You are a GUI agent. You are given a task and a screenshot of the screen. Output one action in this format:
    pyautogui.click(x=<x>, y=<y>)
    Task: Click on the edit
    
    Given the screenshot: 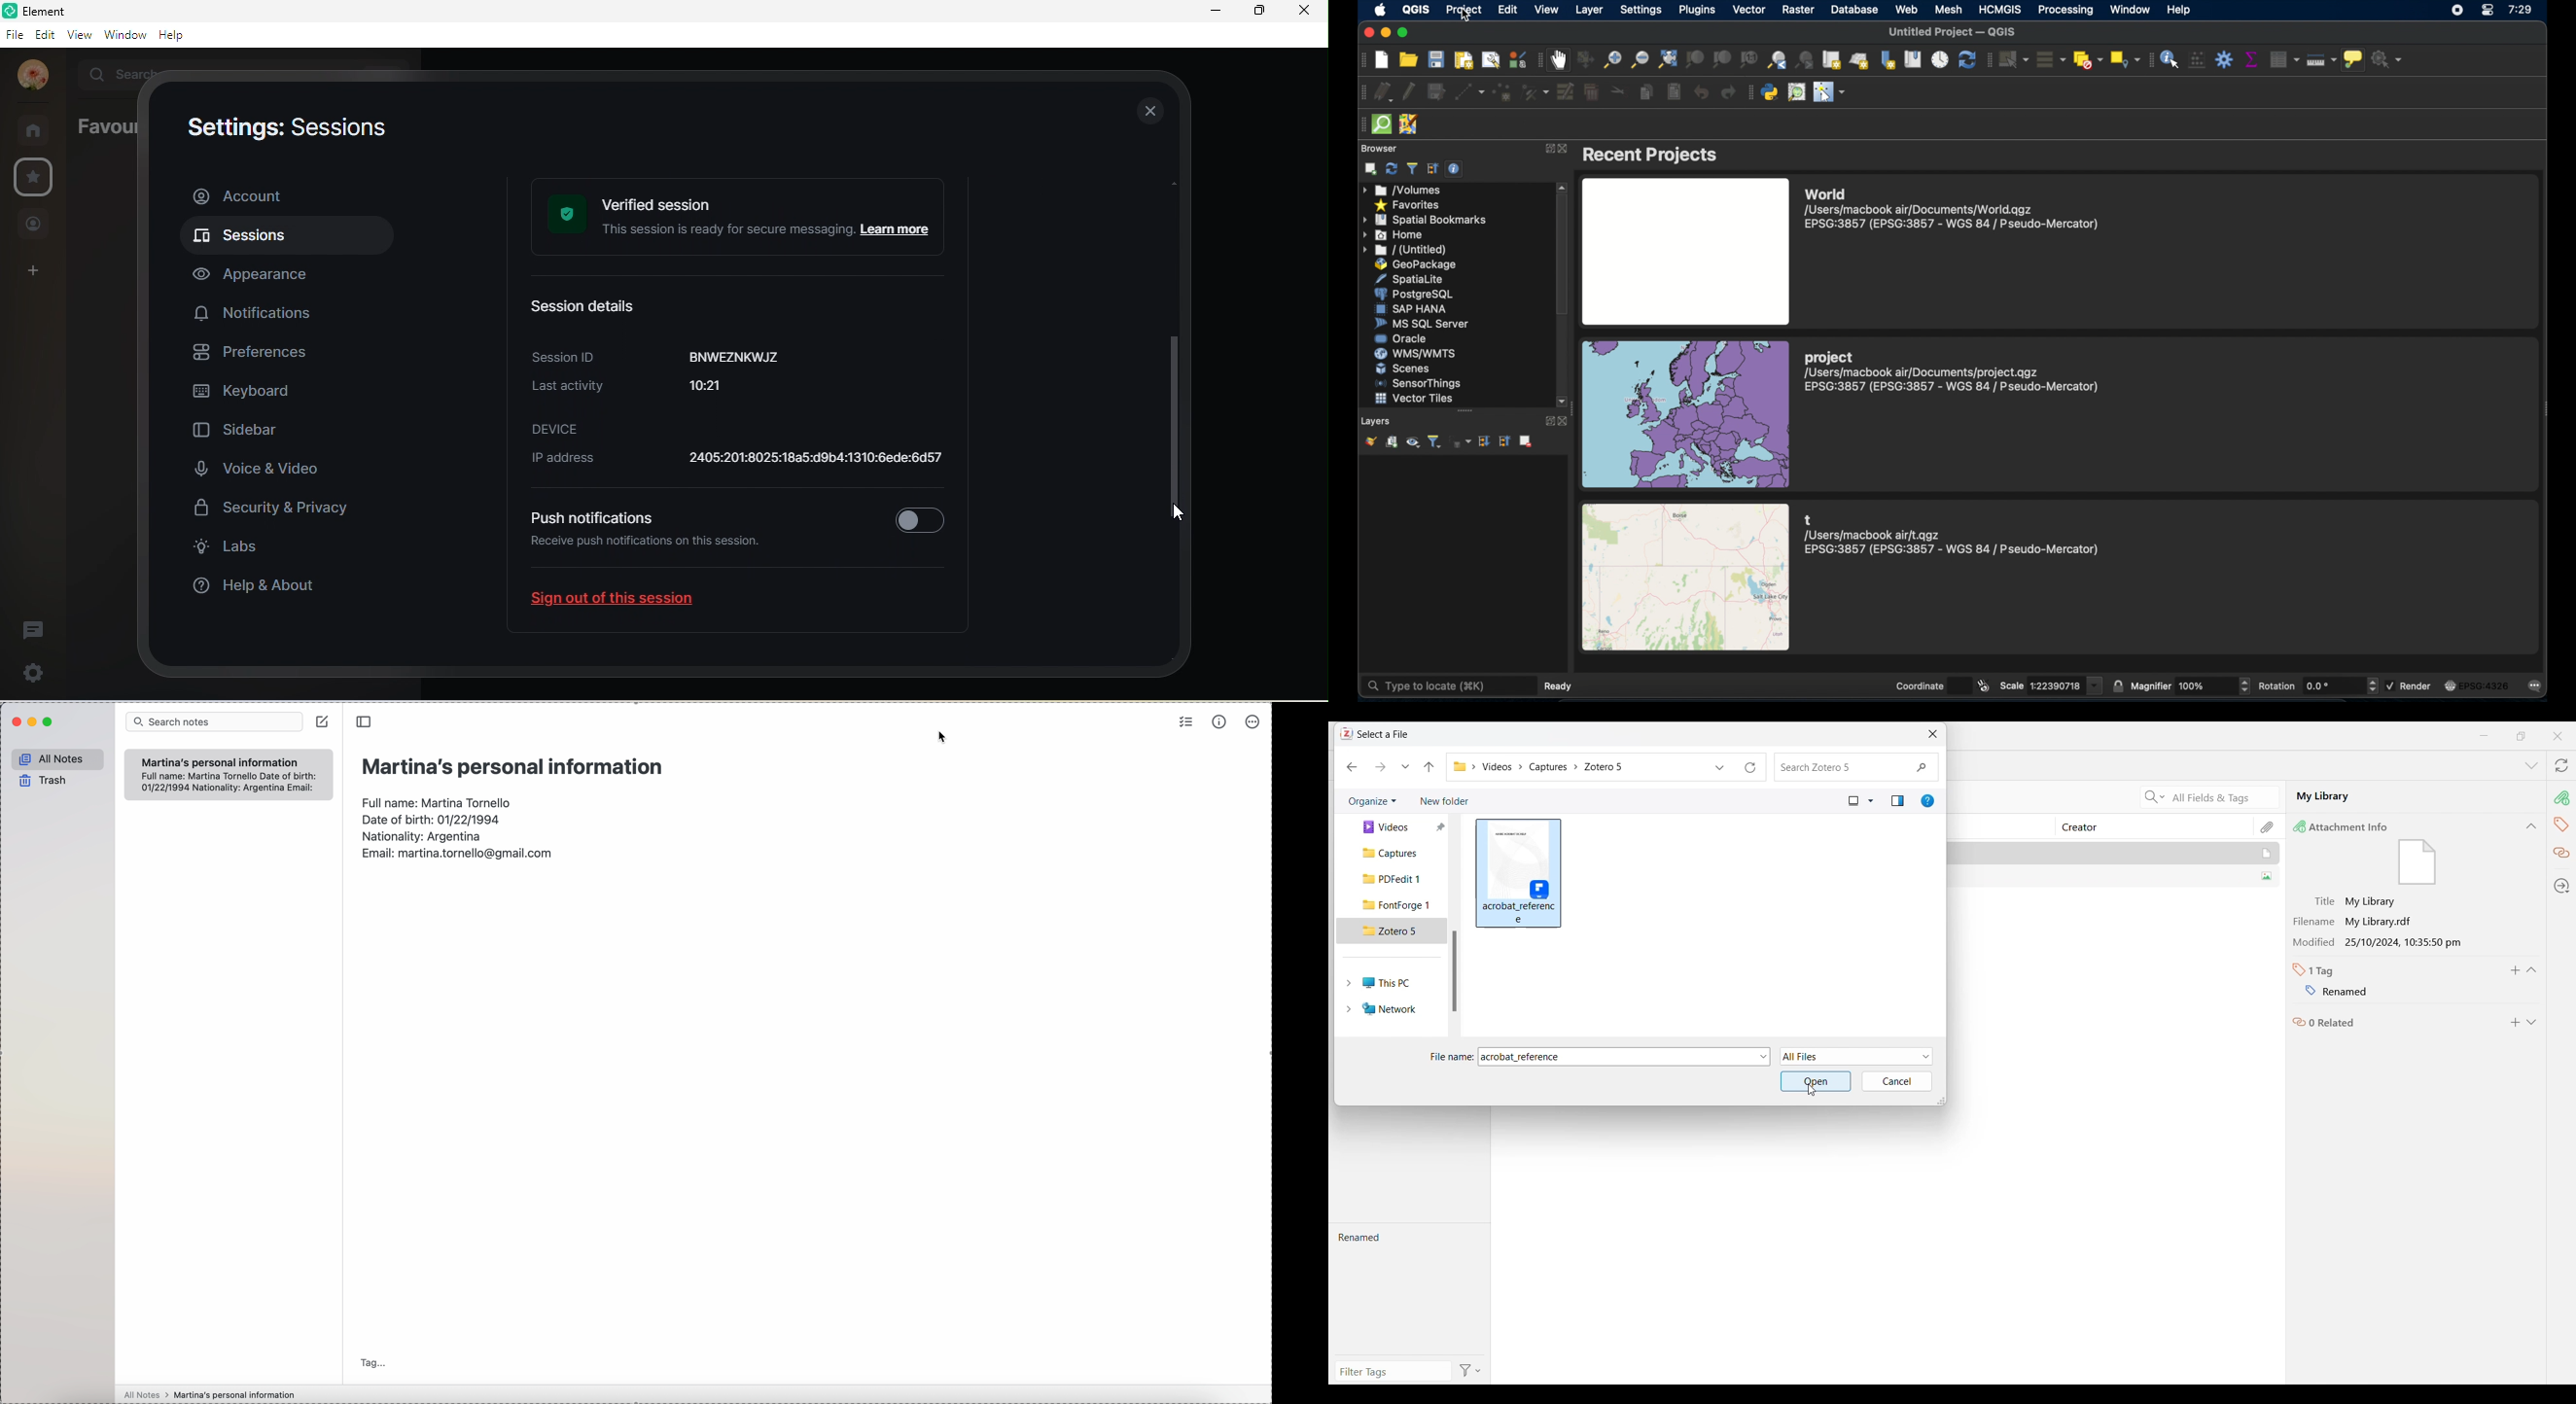 What is the action you would take?
    pyautogui.click(x=46, y=34)
    